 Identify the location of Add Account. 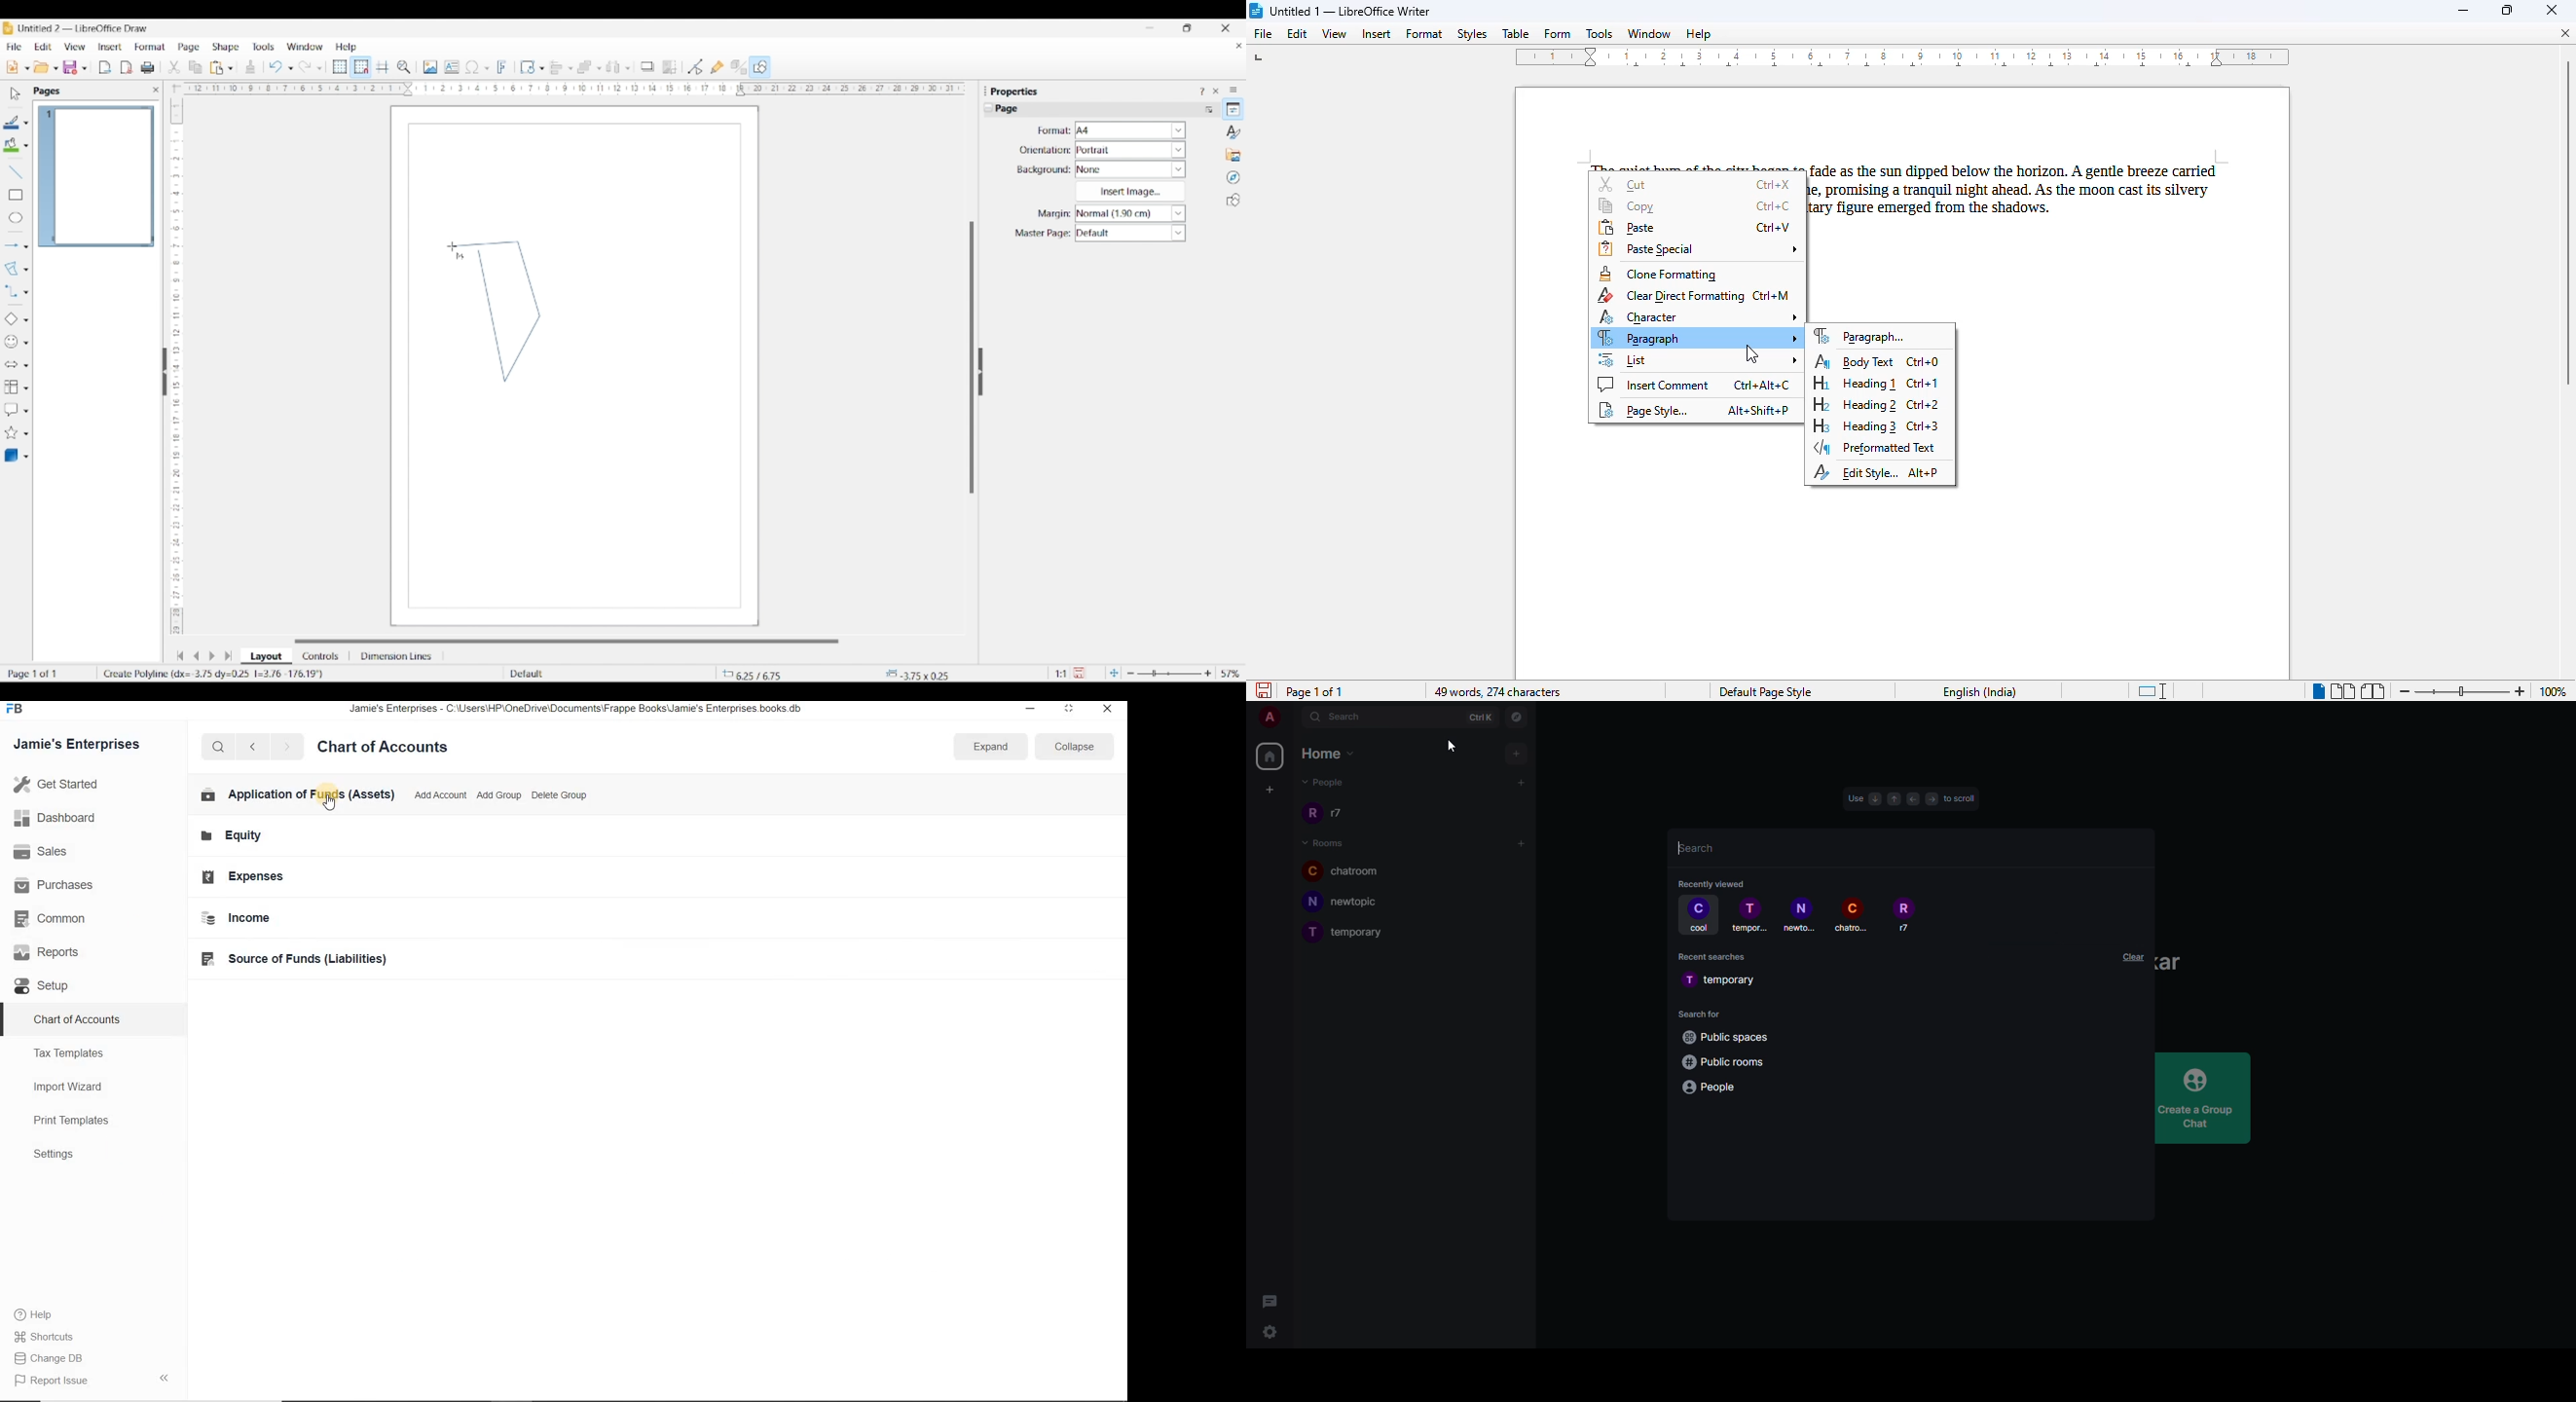
(440, 795).